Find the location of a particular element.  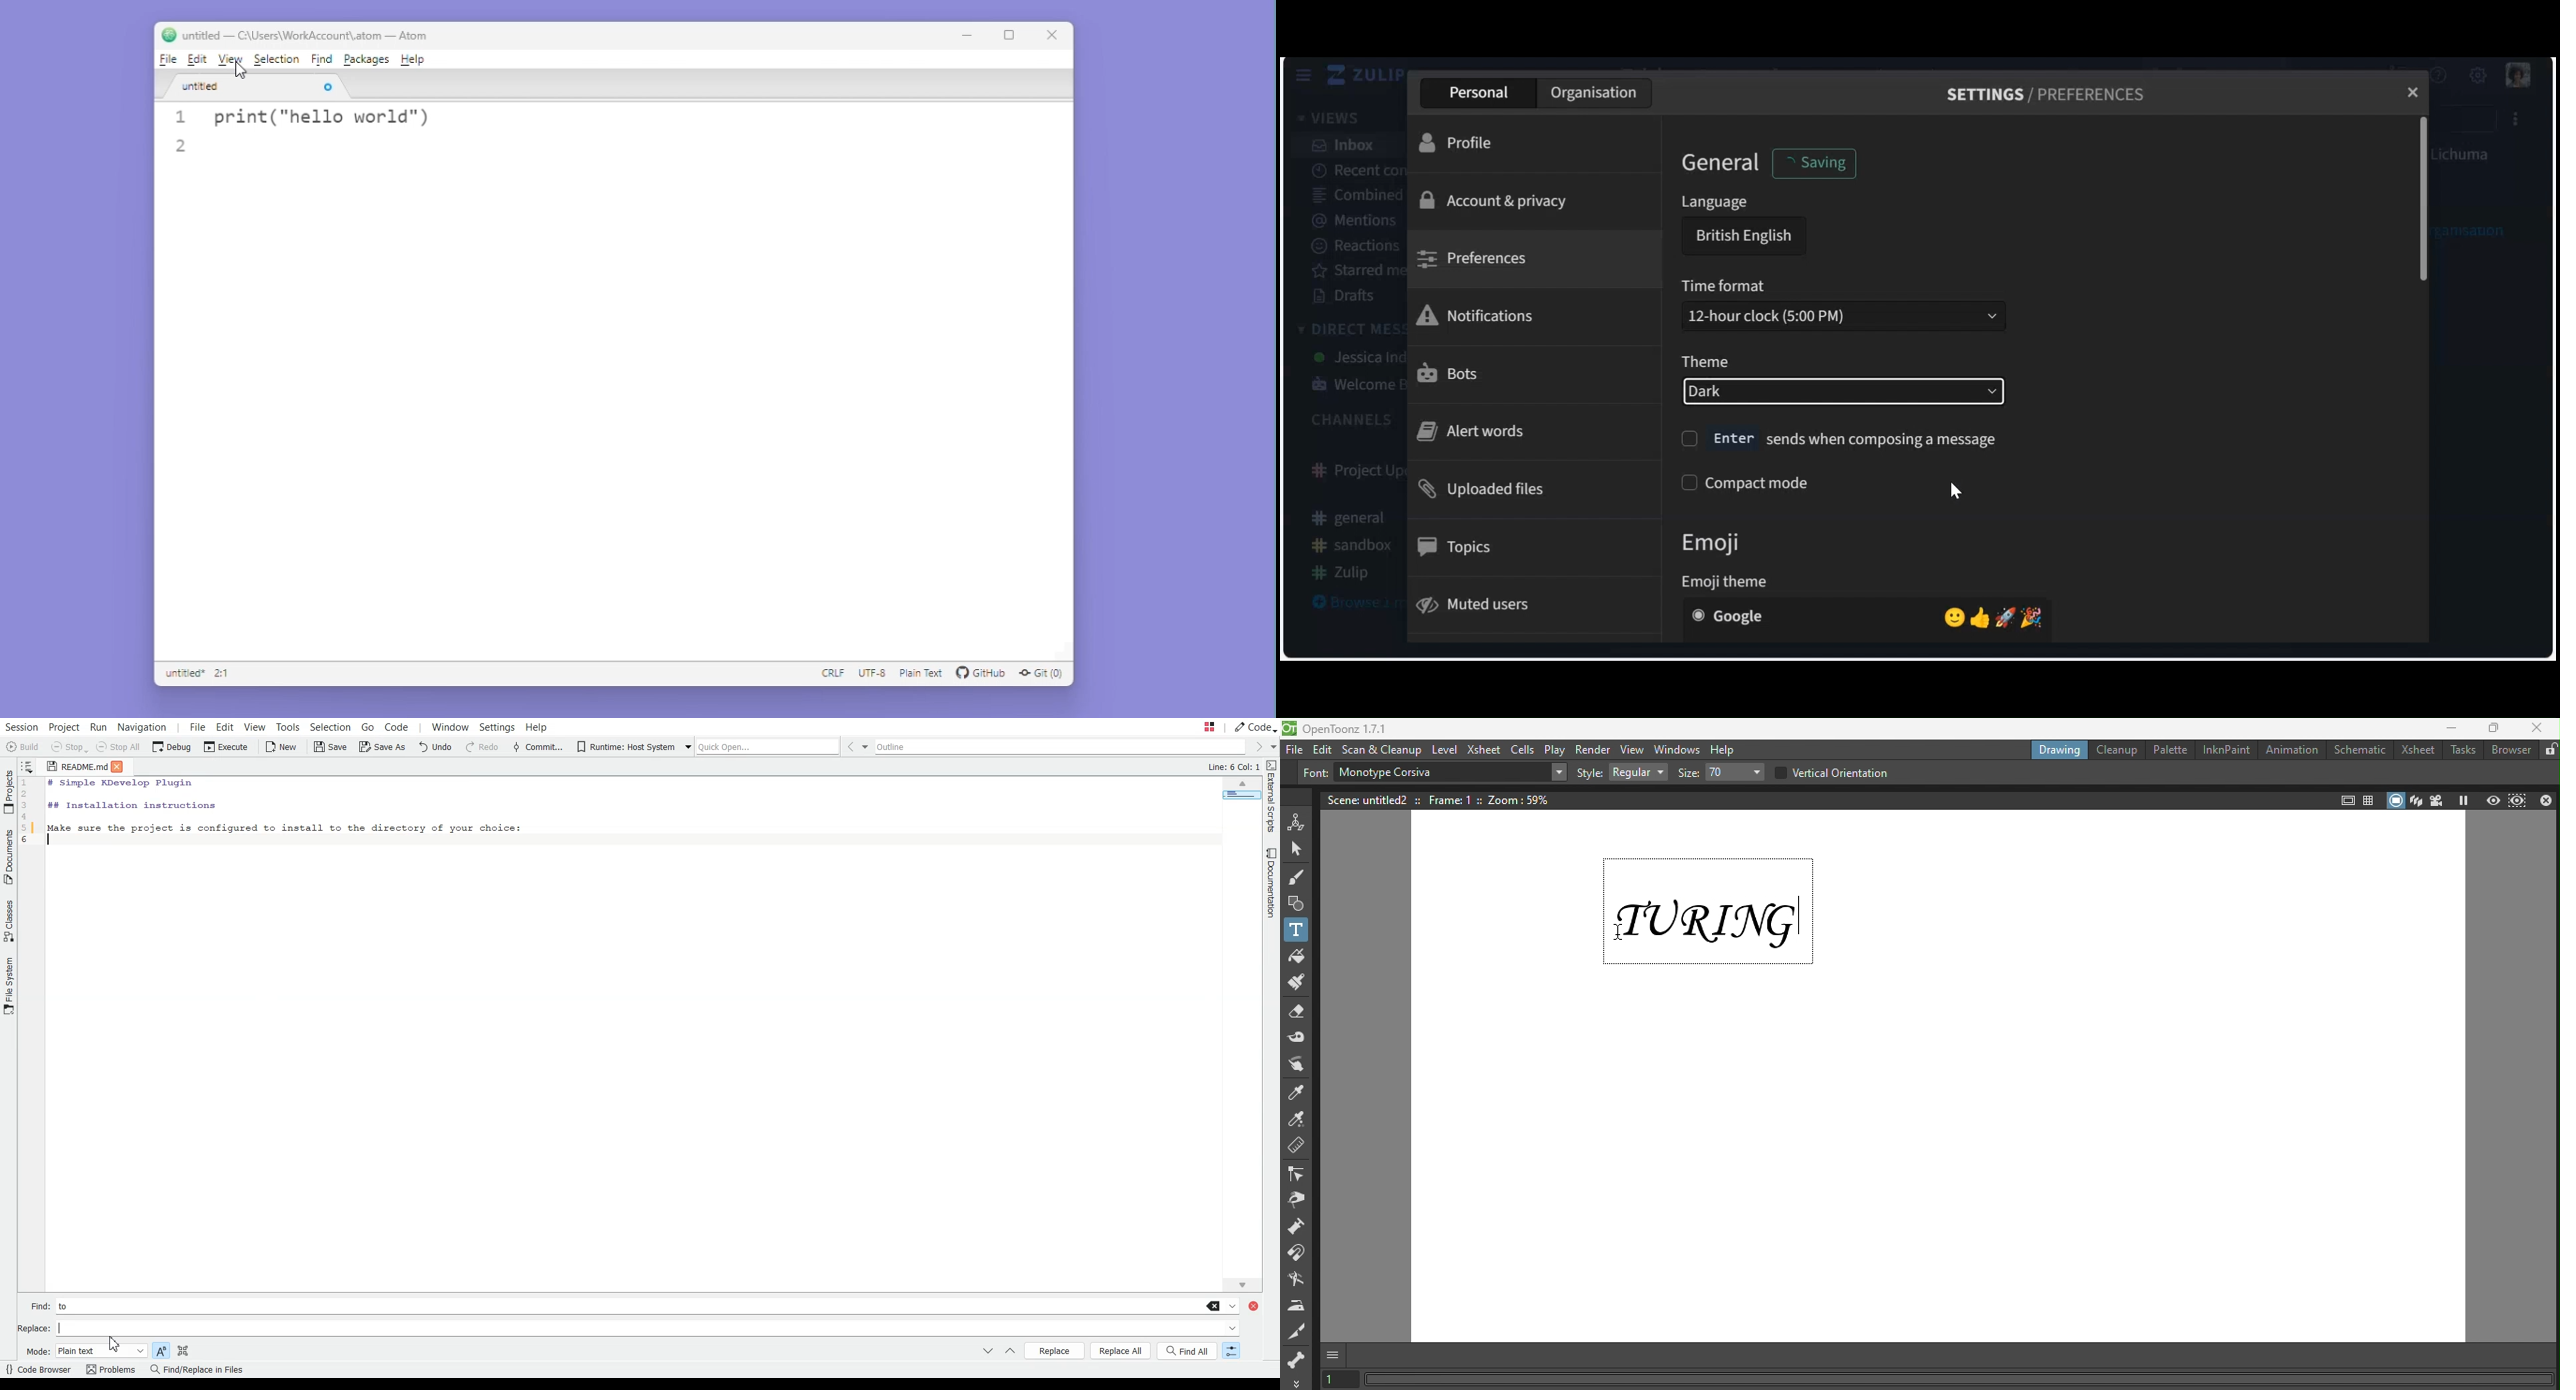

git (0) is located at coordinates (1044, 675).